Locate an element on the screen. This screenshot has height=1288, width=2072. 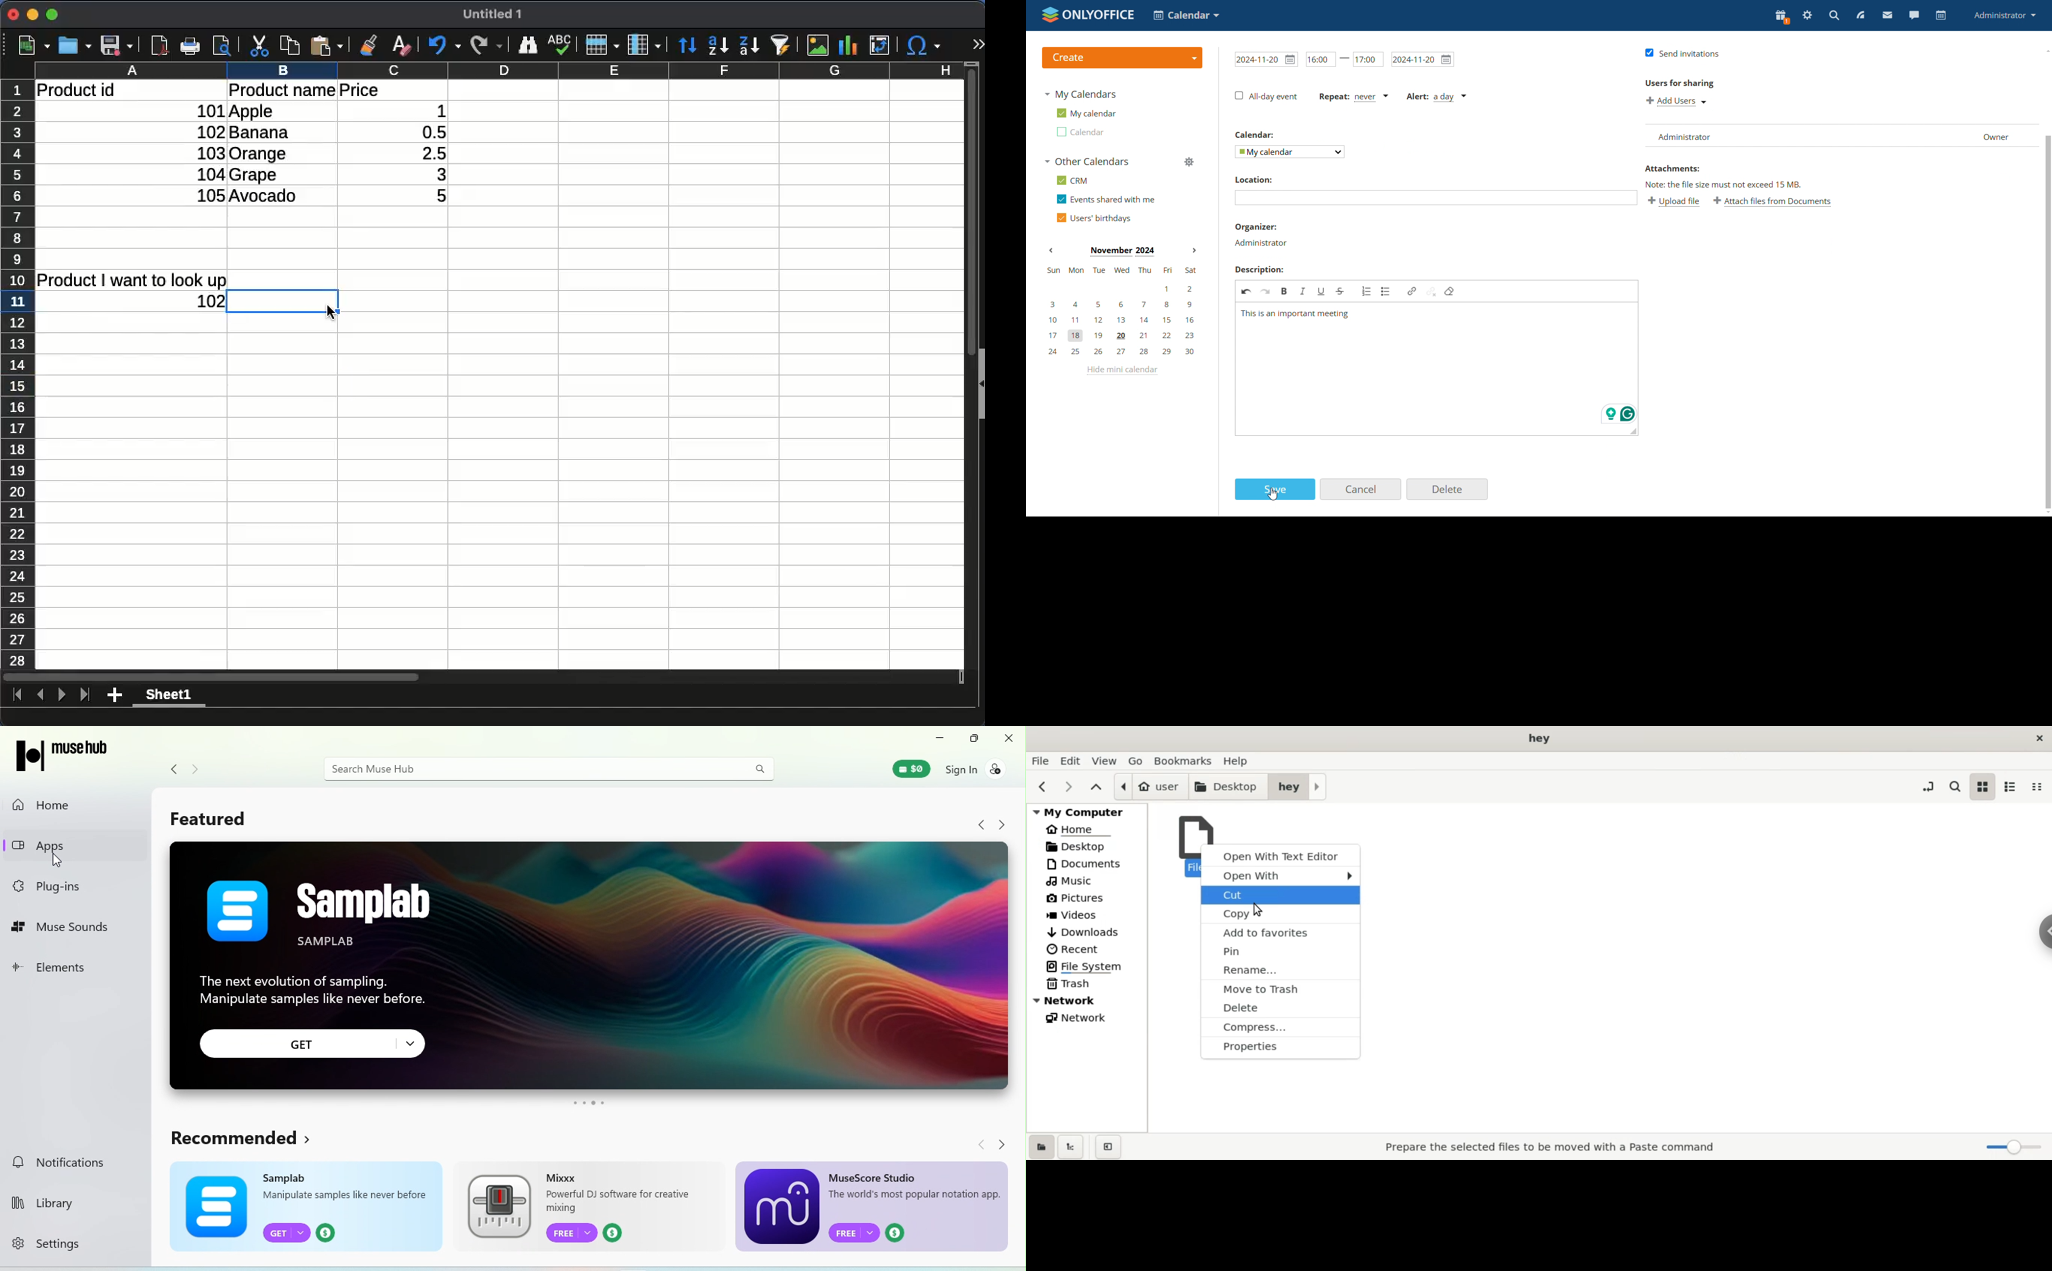
network is located at coordinates (1089, 1002).